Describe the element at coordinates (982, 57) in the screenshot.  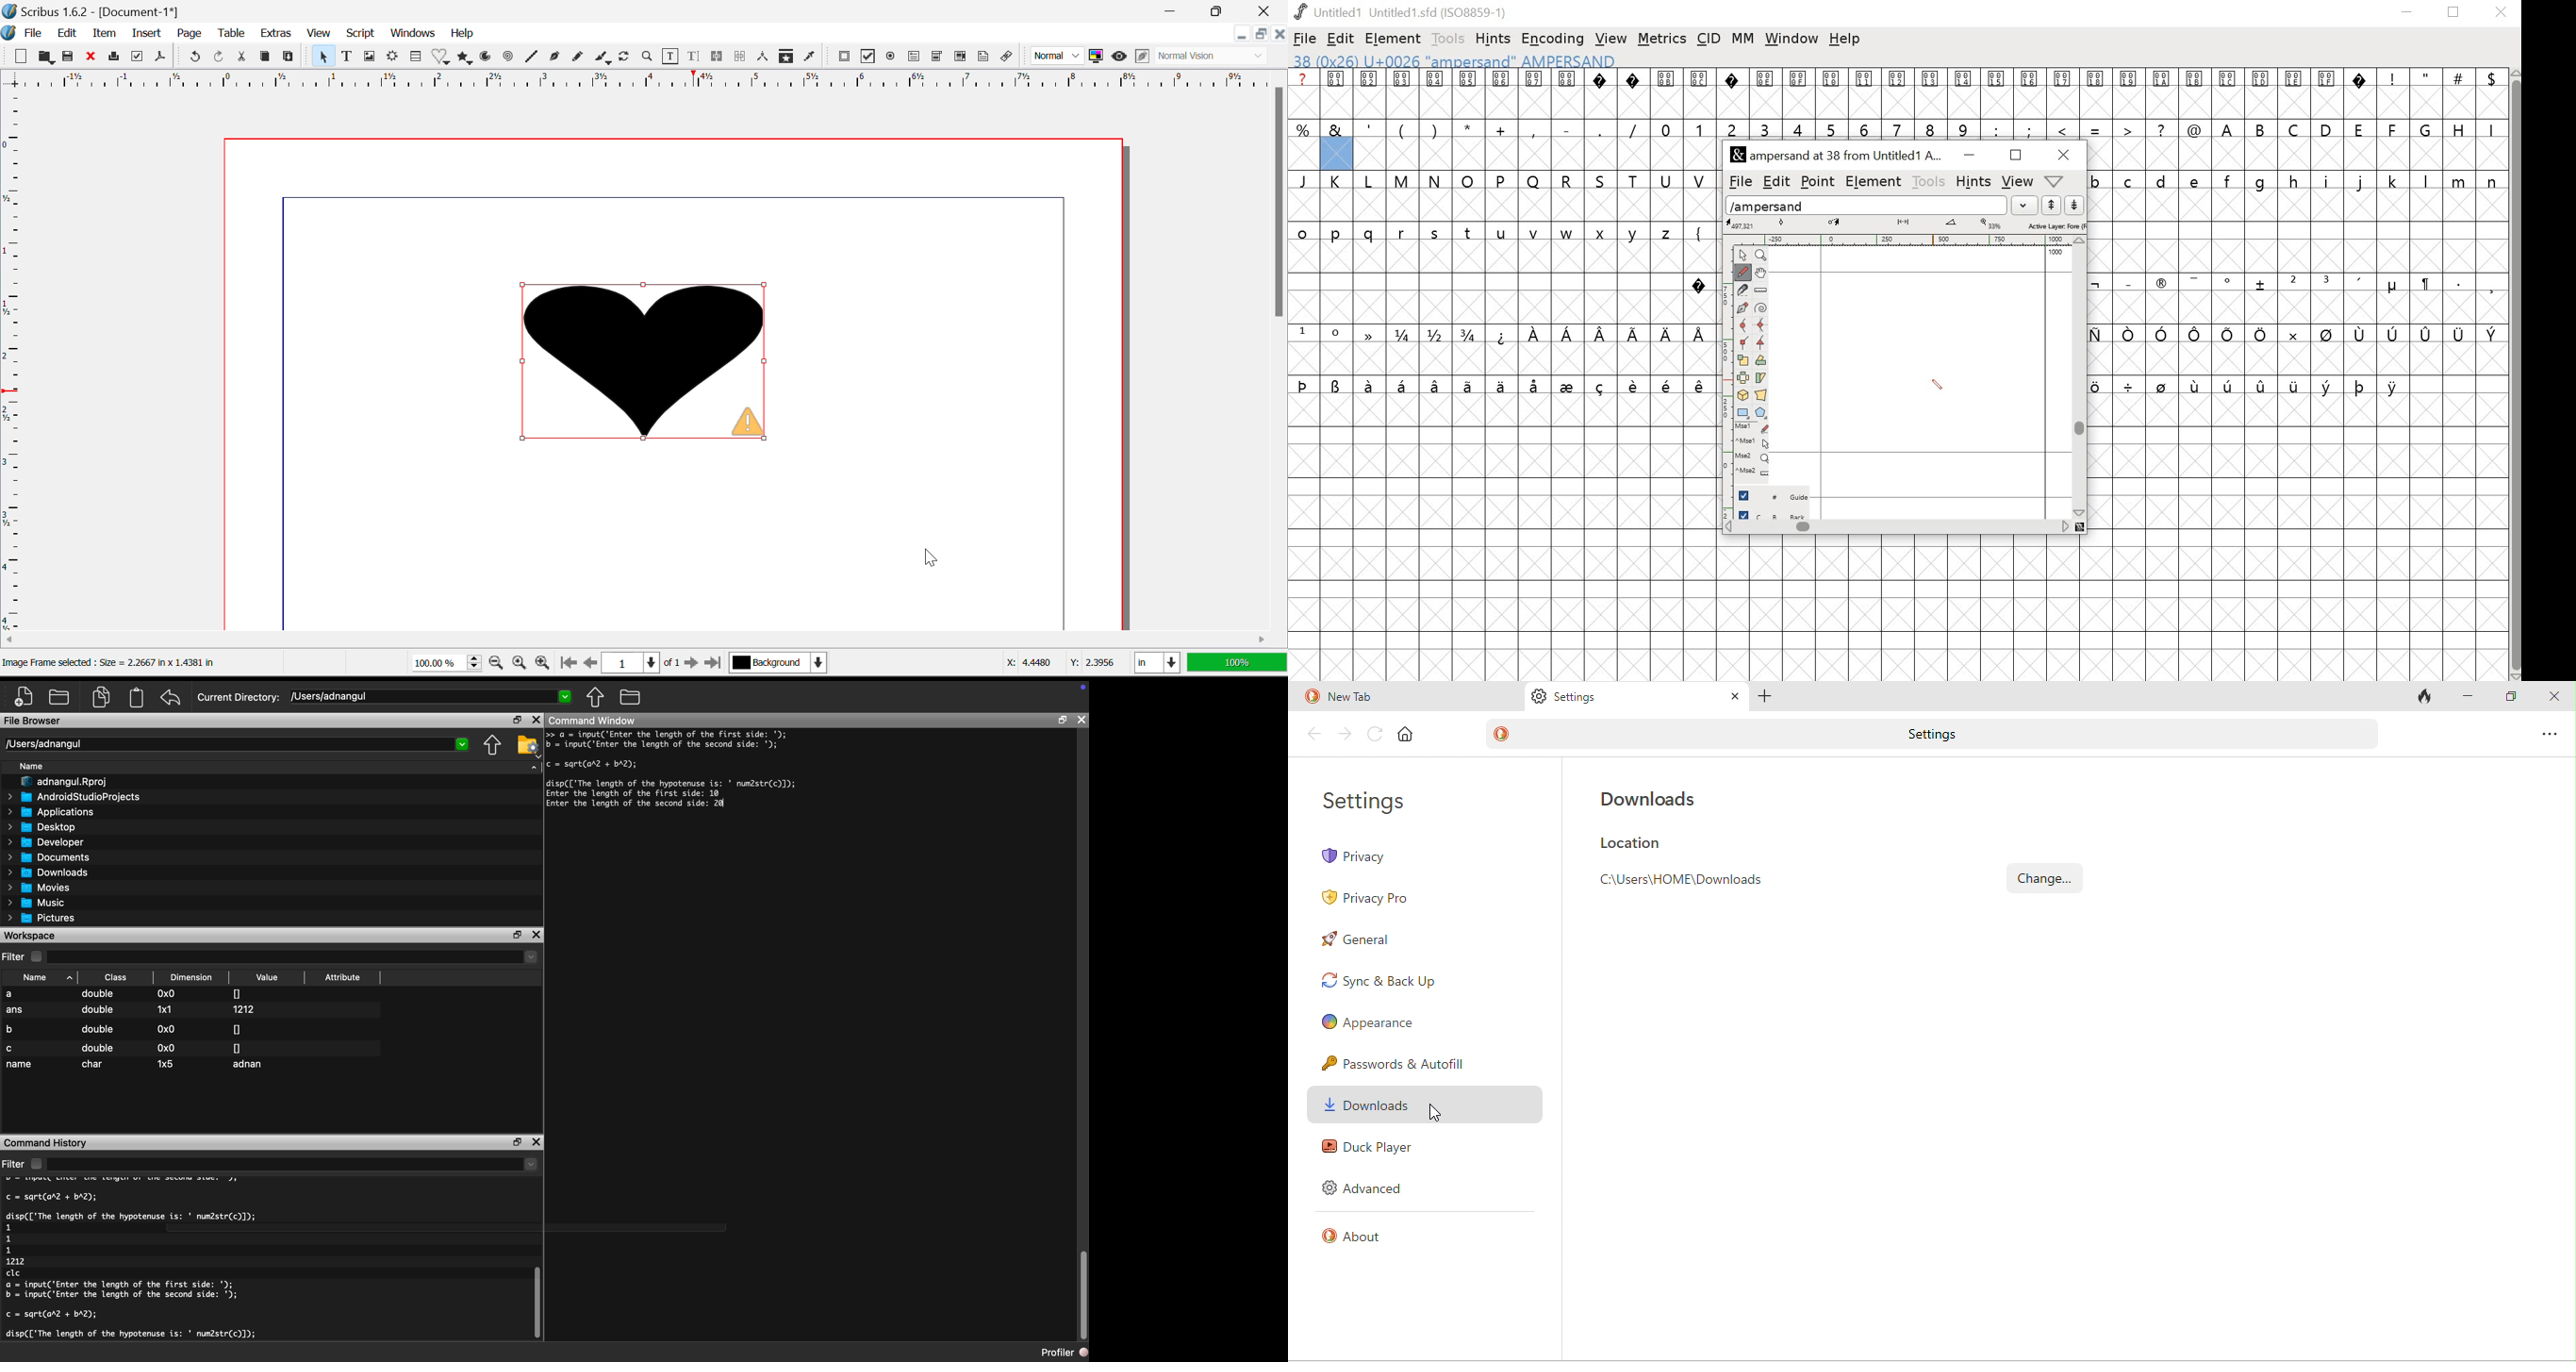
I see `Text Annotation` at that location.